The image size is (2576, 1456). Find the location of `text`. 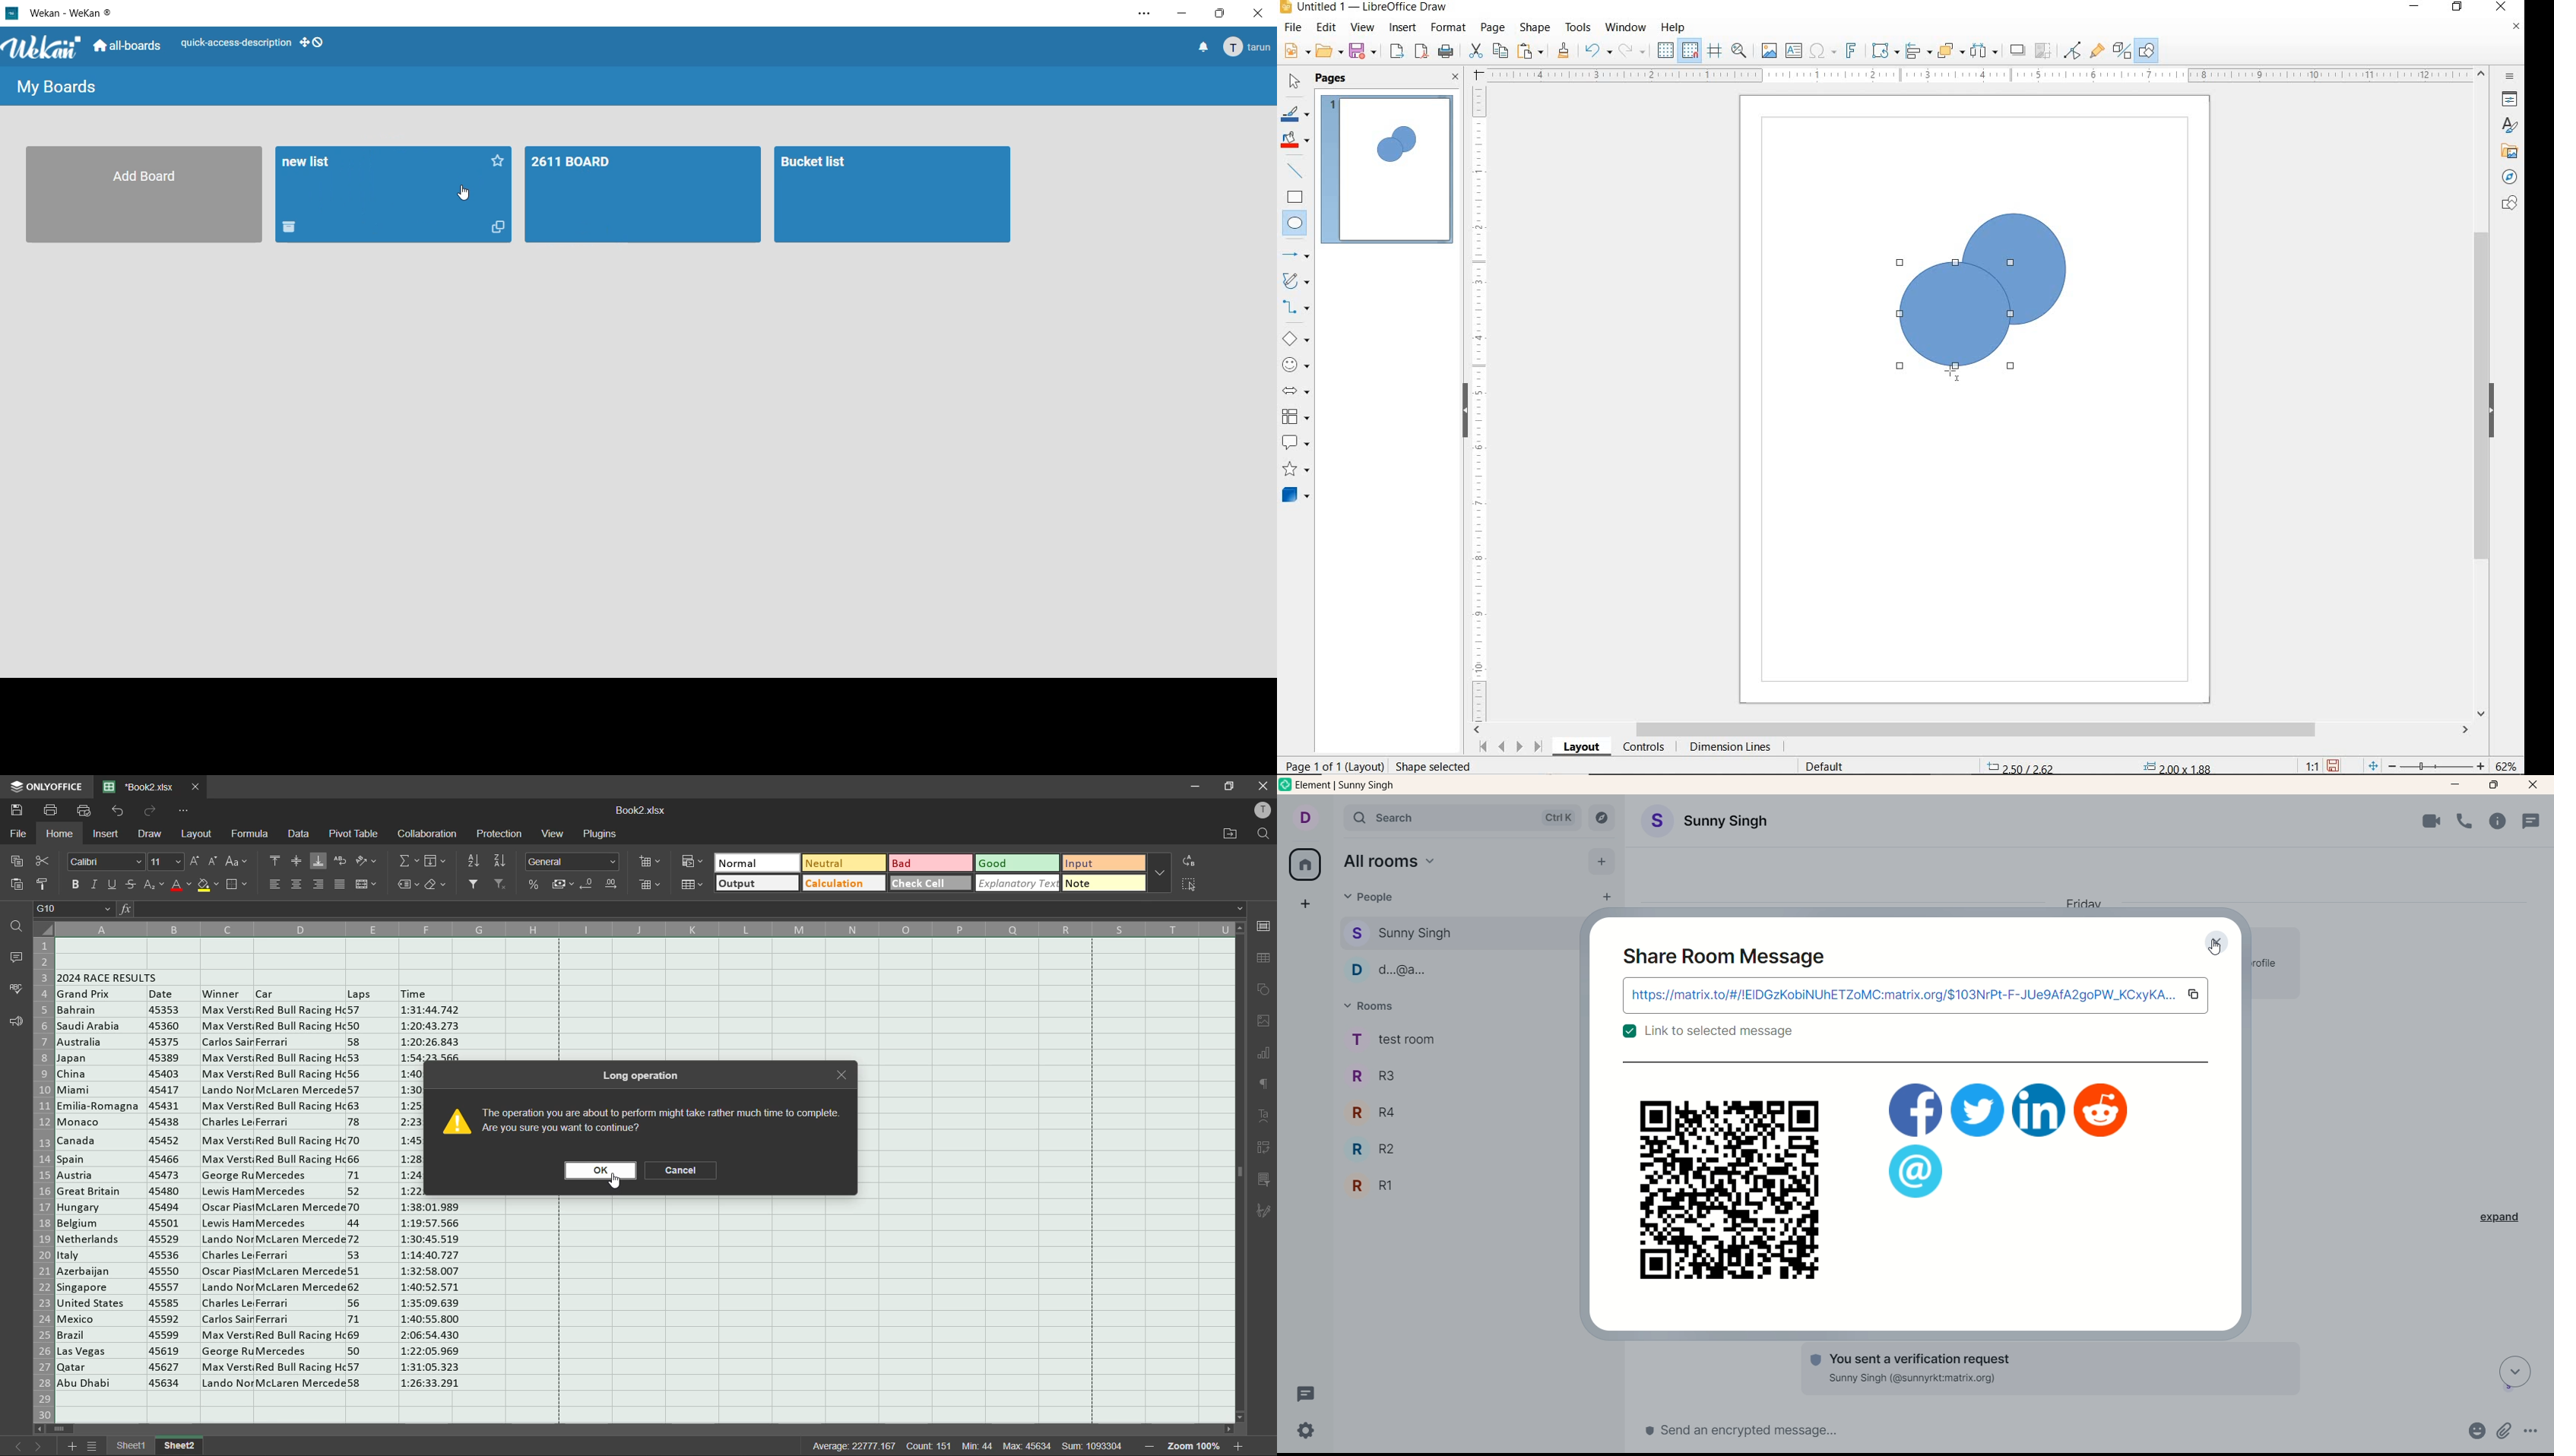

text is located at coordinates (2041, 1368).